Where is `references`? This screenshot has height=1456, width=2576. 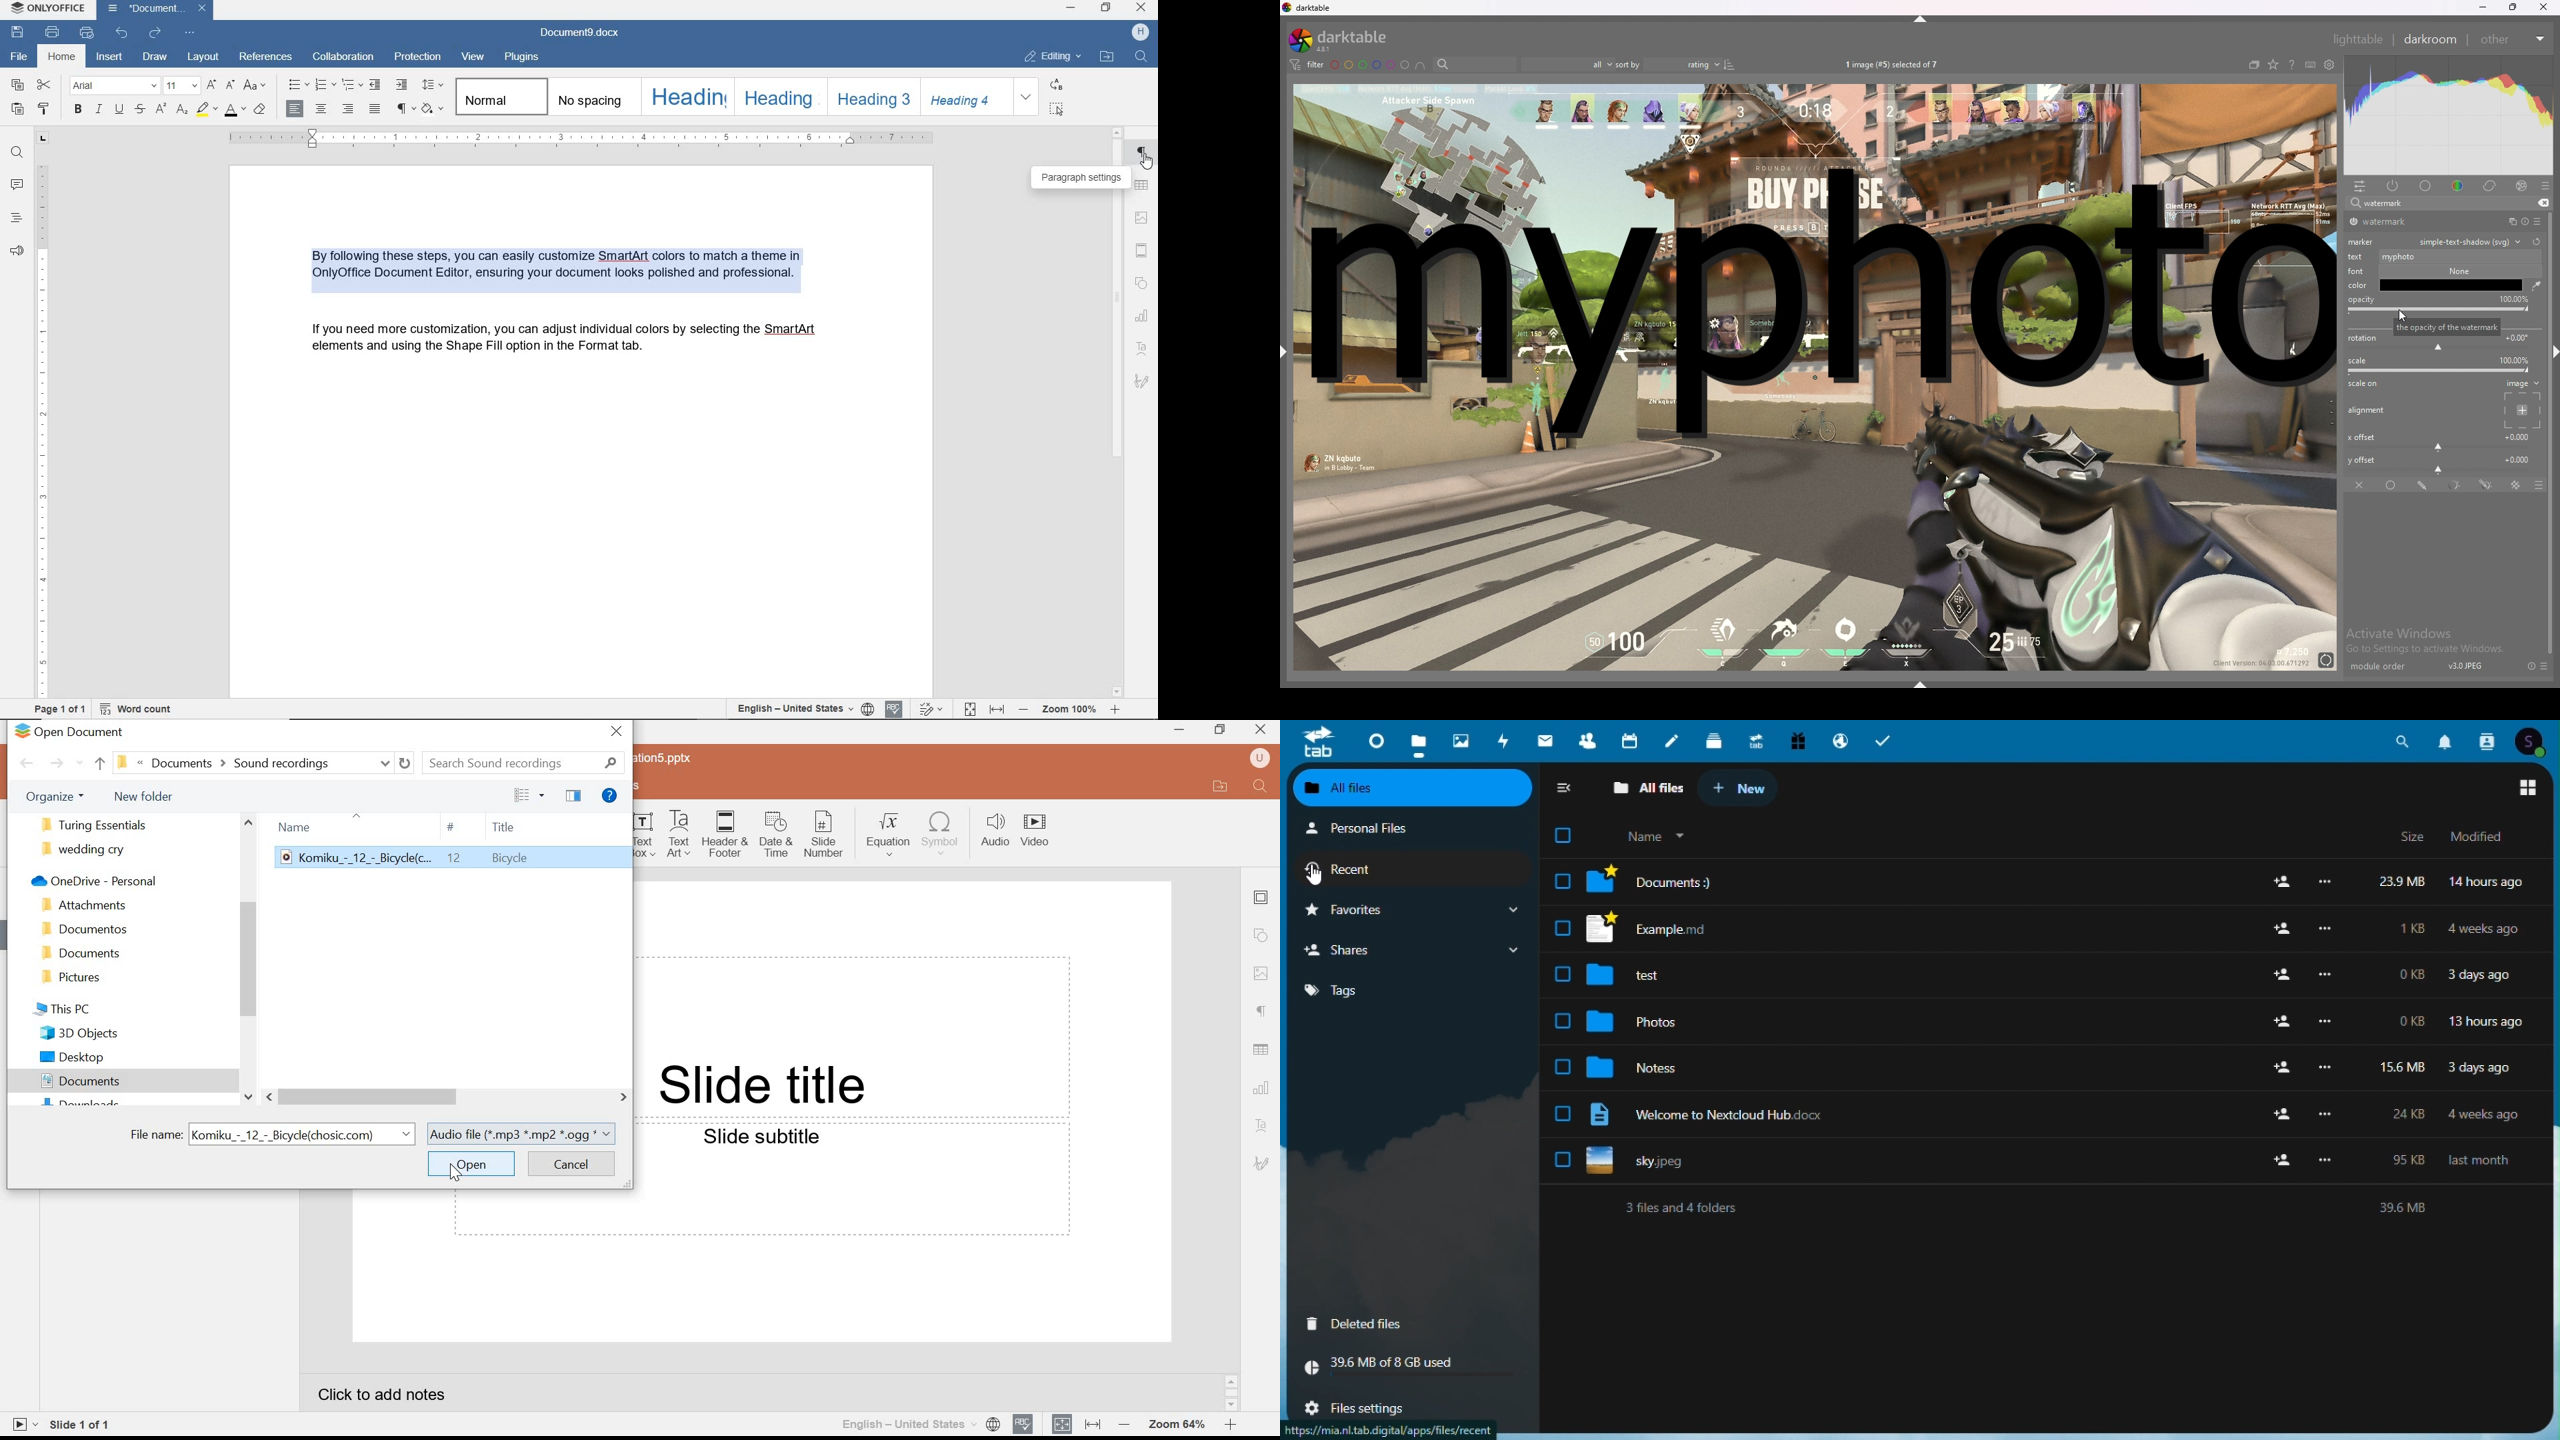 references is located at coordinates (267, 58).